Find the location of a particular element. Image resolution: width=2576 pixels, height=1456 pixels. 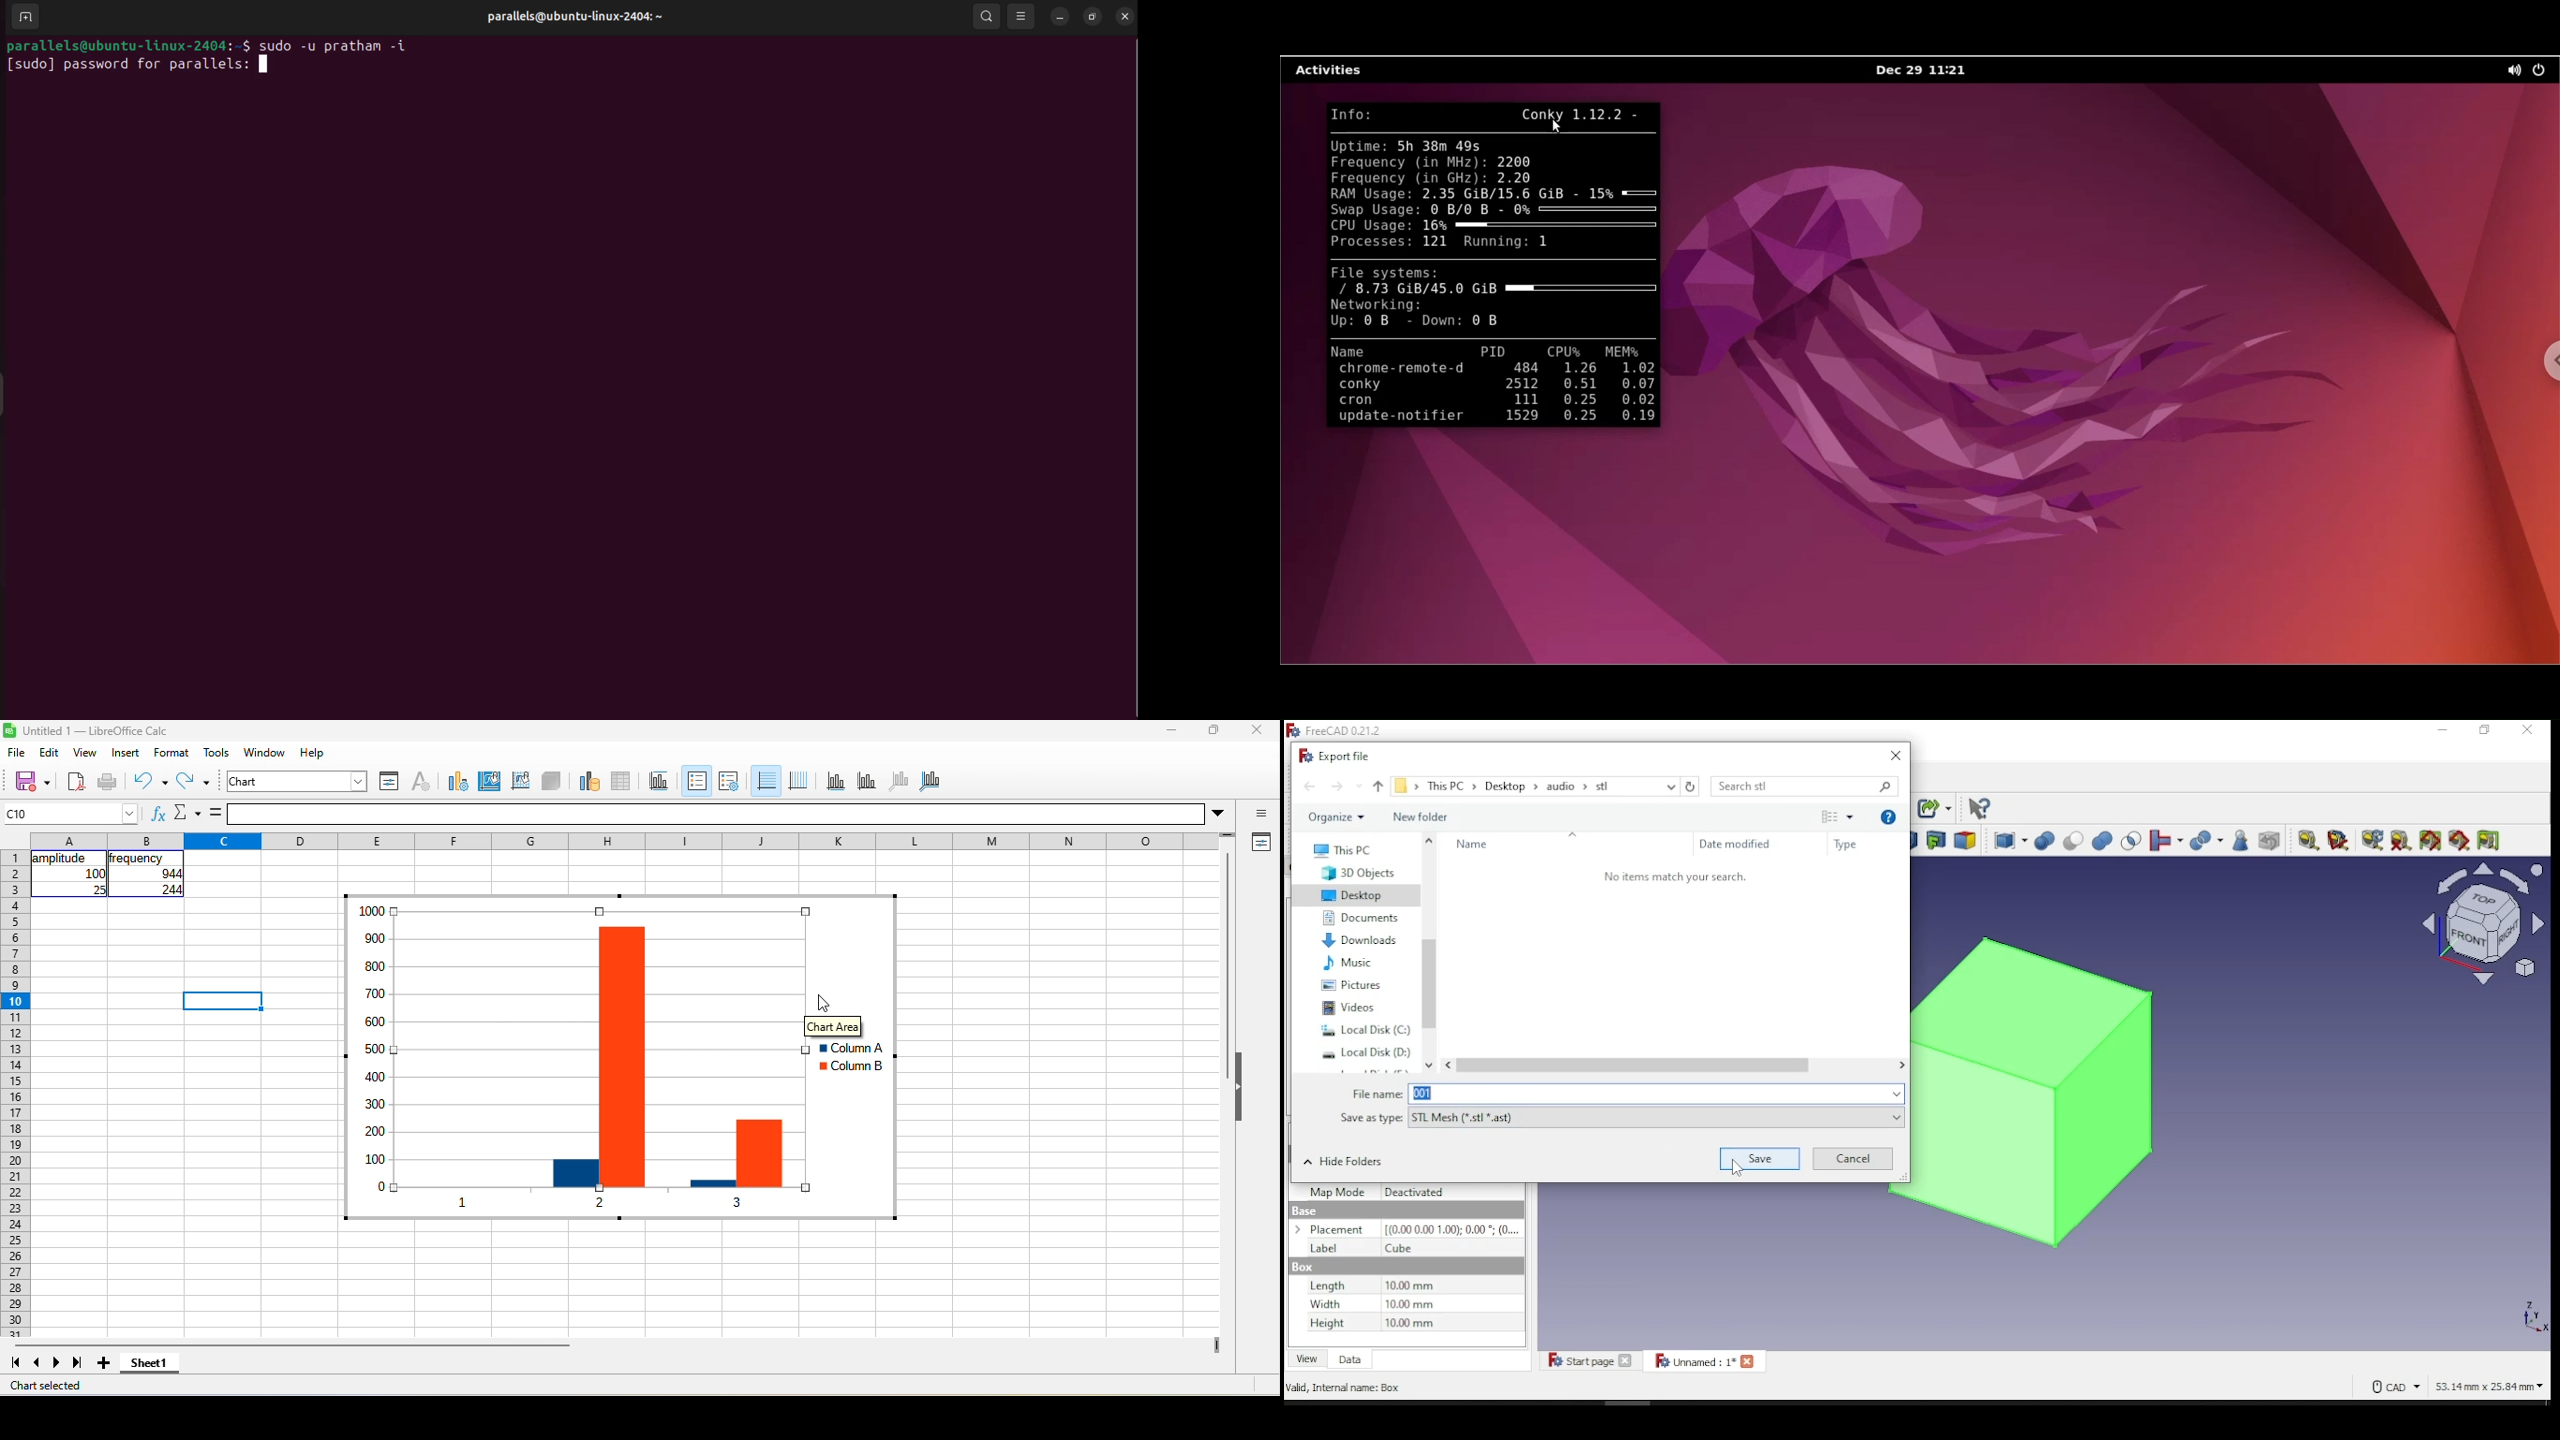

scroll bar is located at coordinates (1428, 953).